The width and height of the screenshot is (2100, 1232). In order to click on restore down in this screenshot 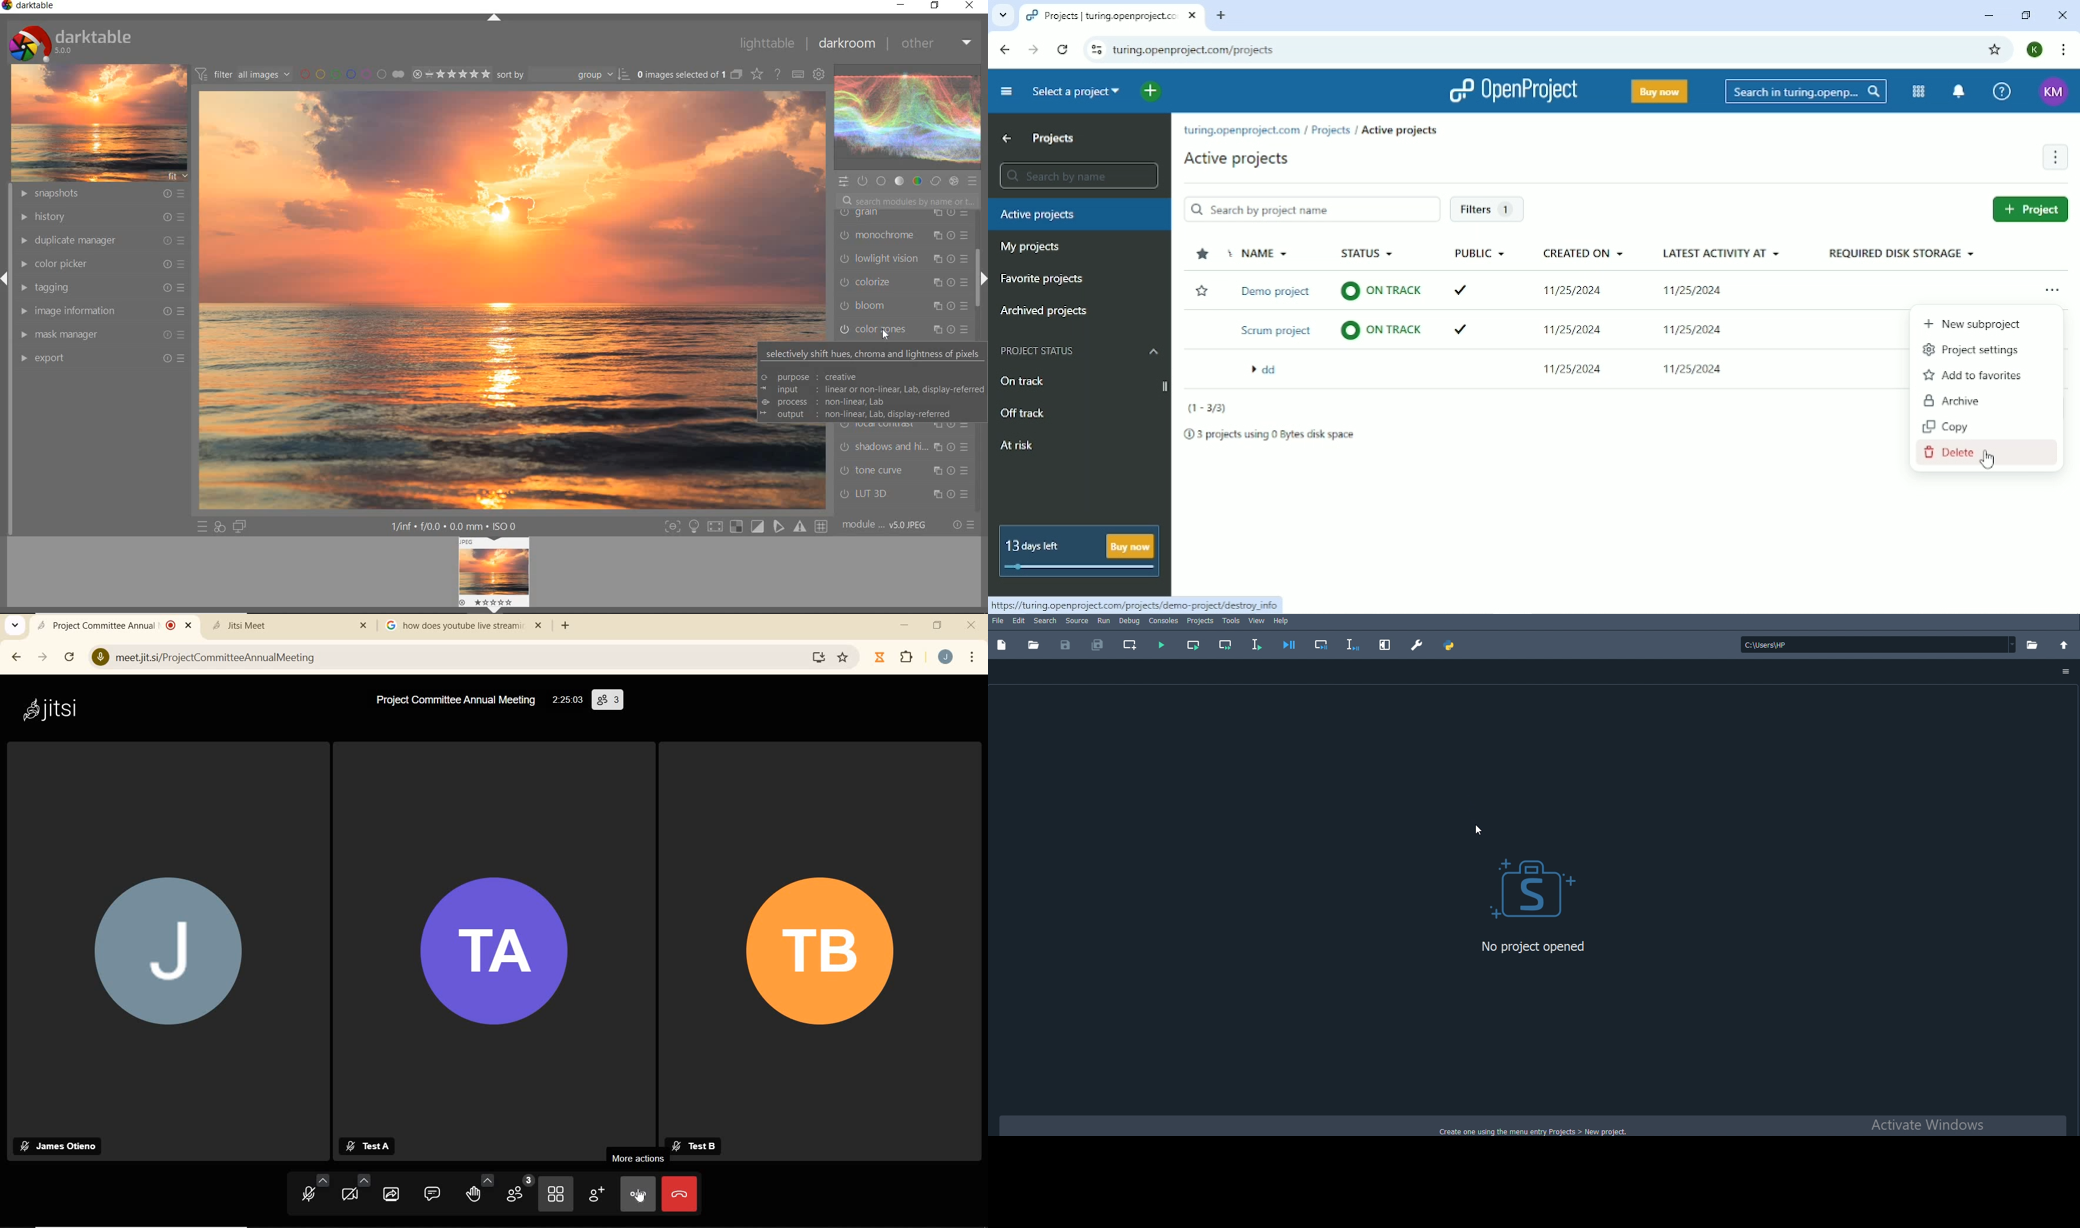, I will do `click(939, 626)`.